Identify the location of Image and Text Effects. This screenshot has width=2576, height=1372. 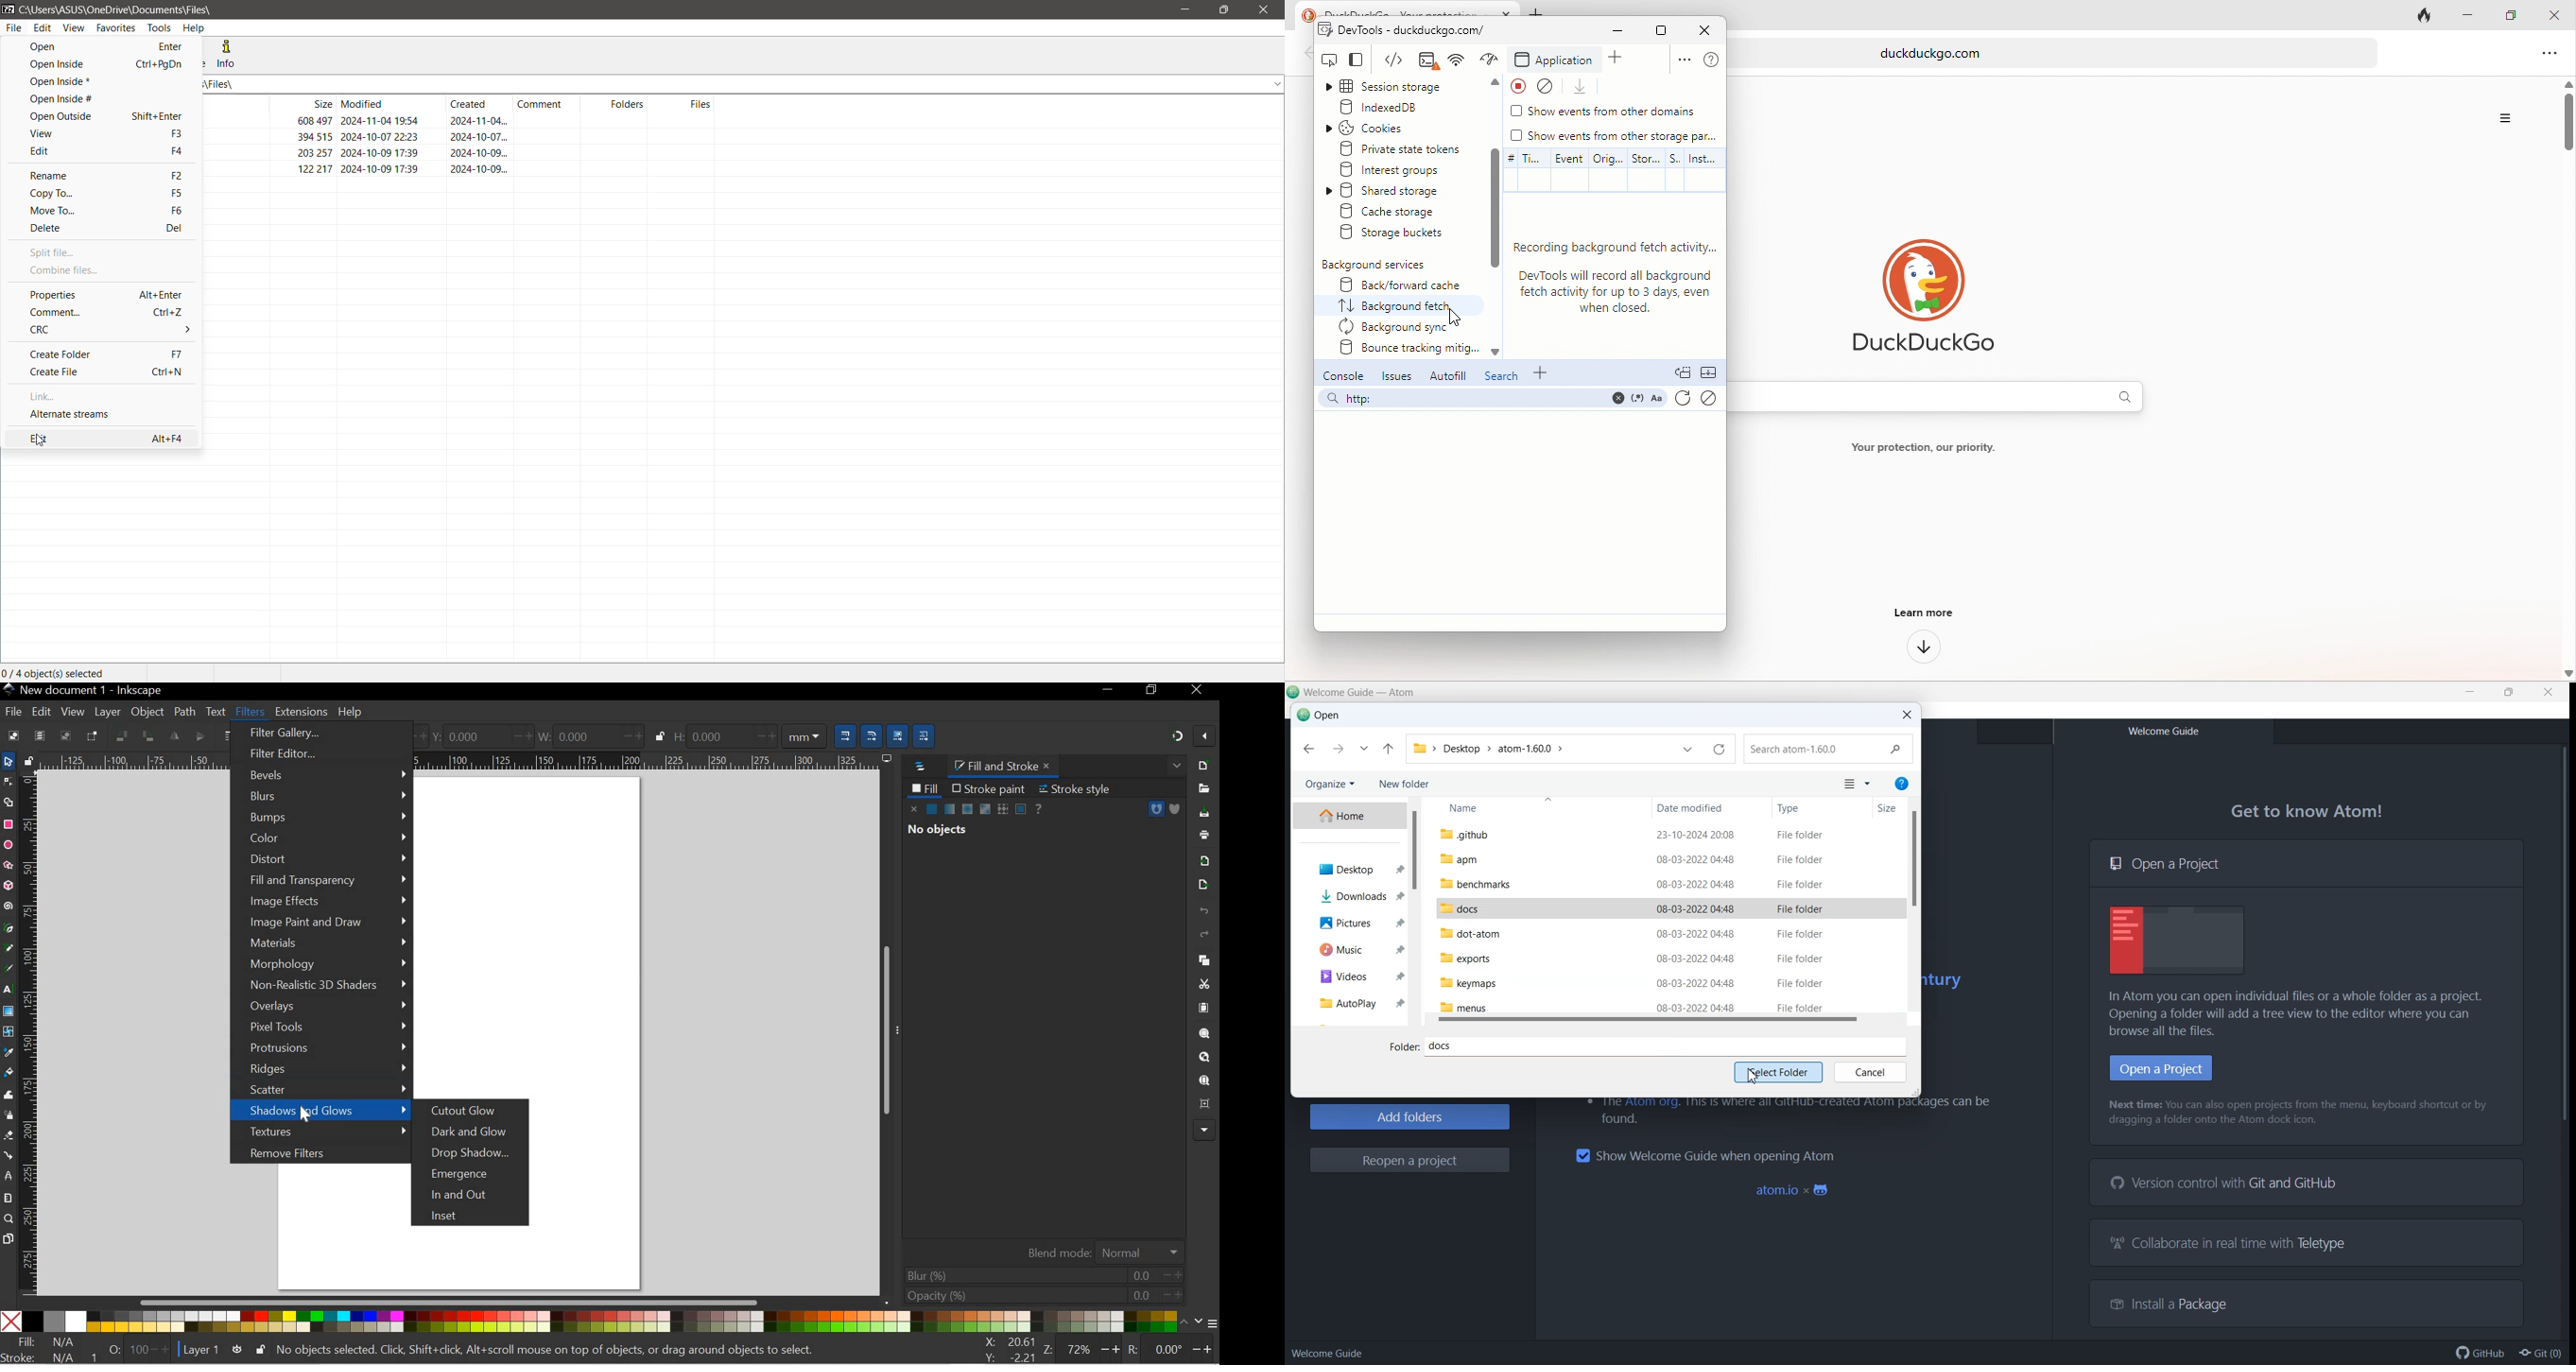
(1205, 1129).